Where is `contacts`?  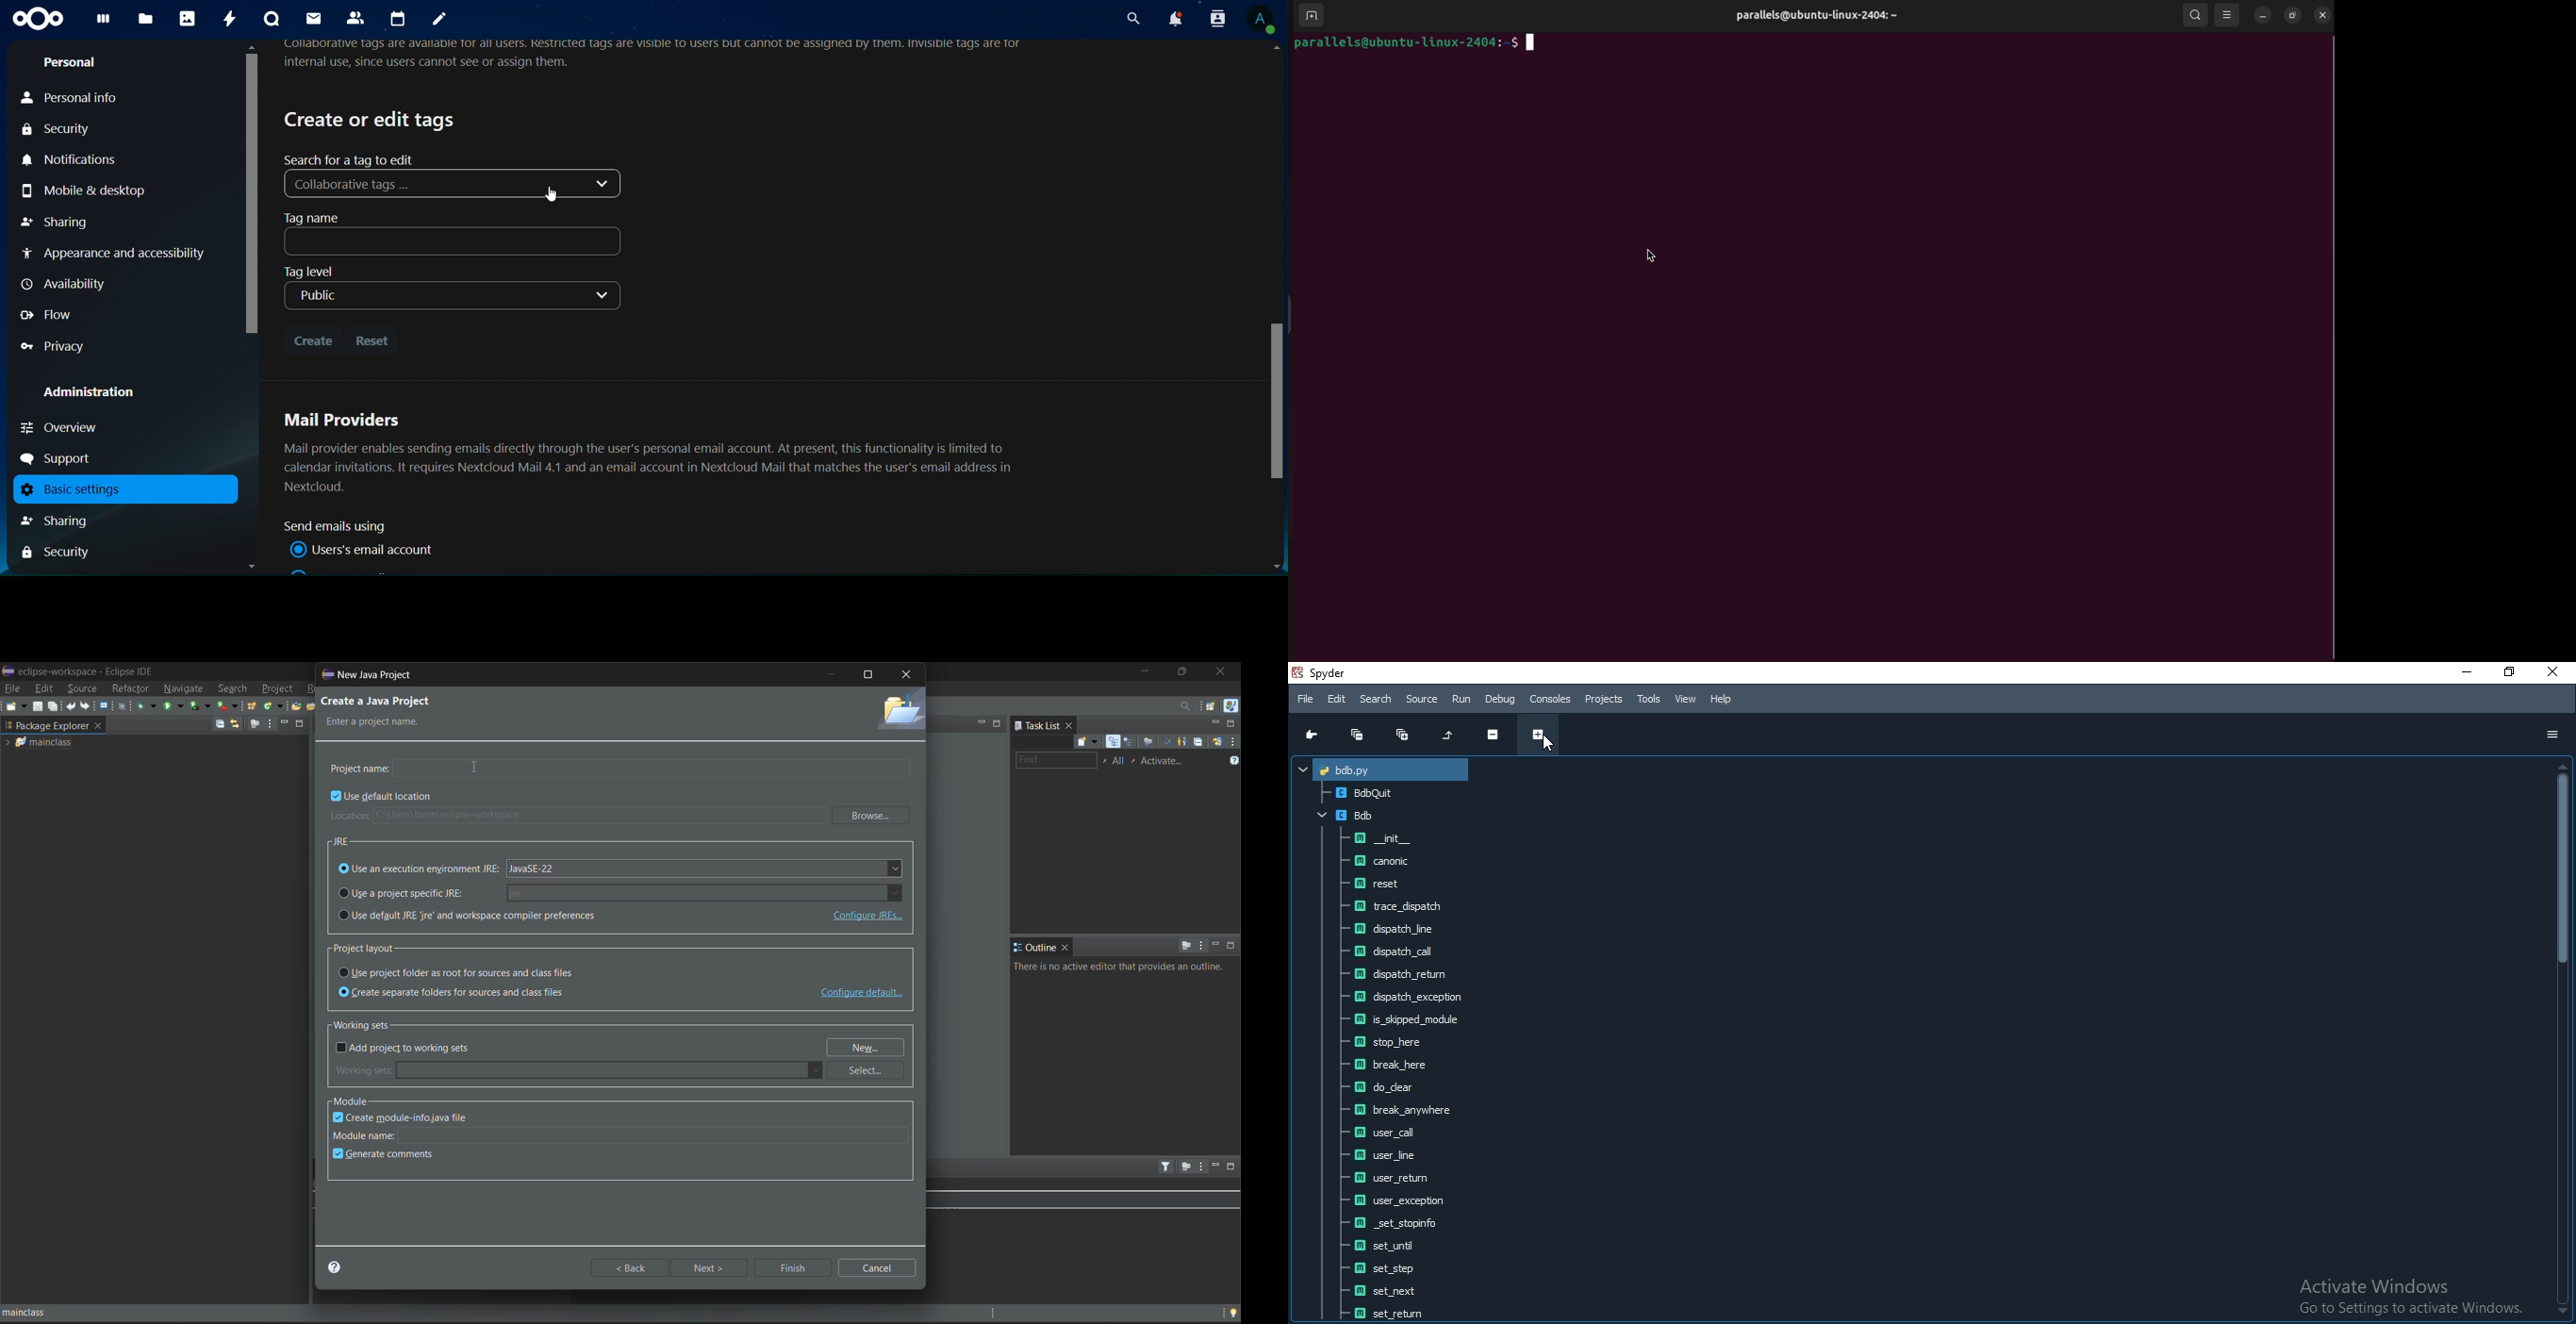 contacts is located at coordinates (358, 19).